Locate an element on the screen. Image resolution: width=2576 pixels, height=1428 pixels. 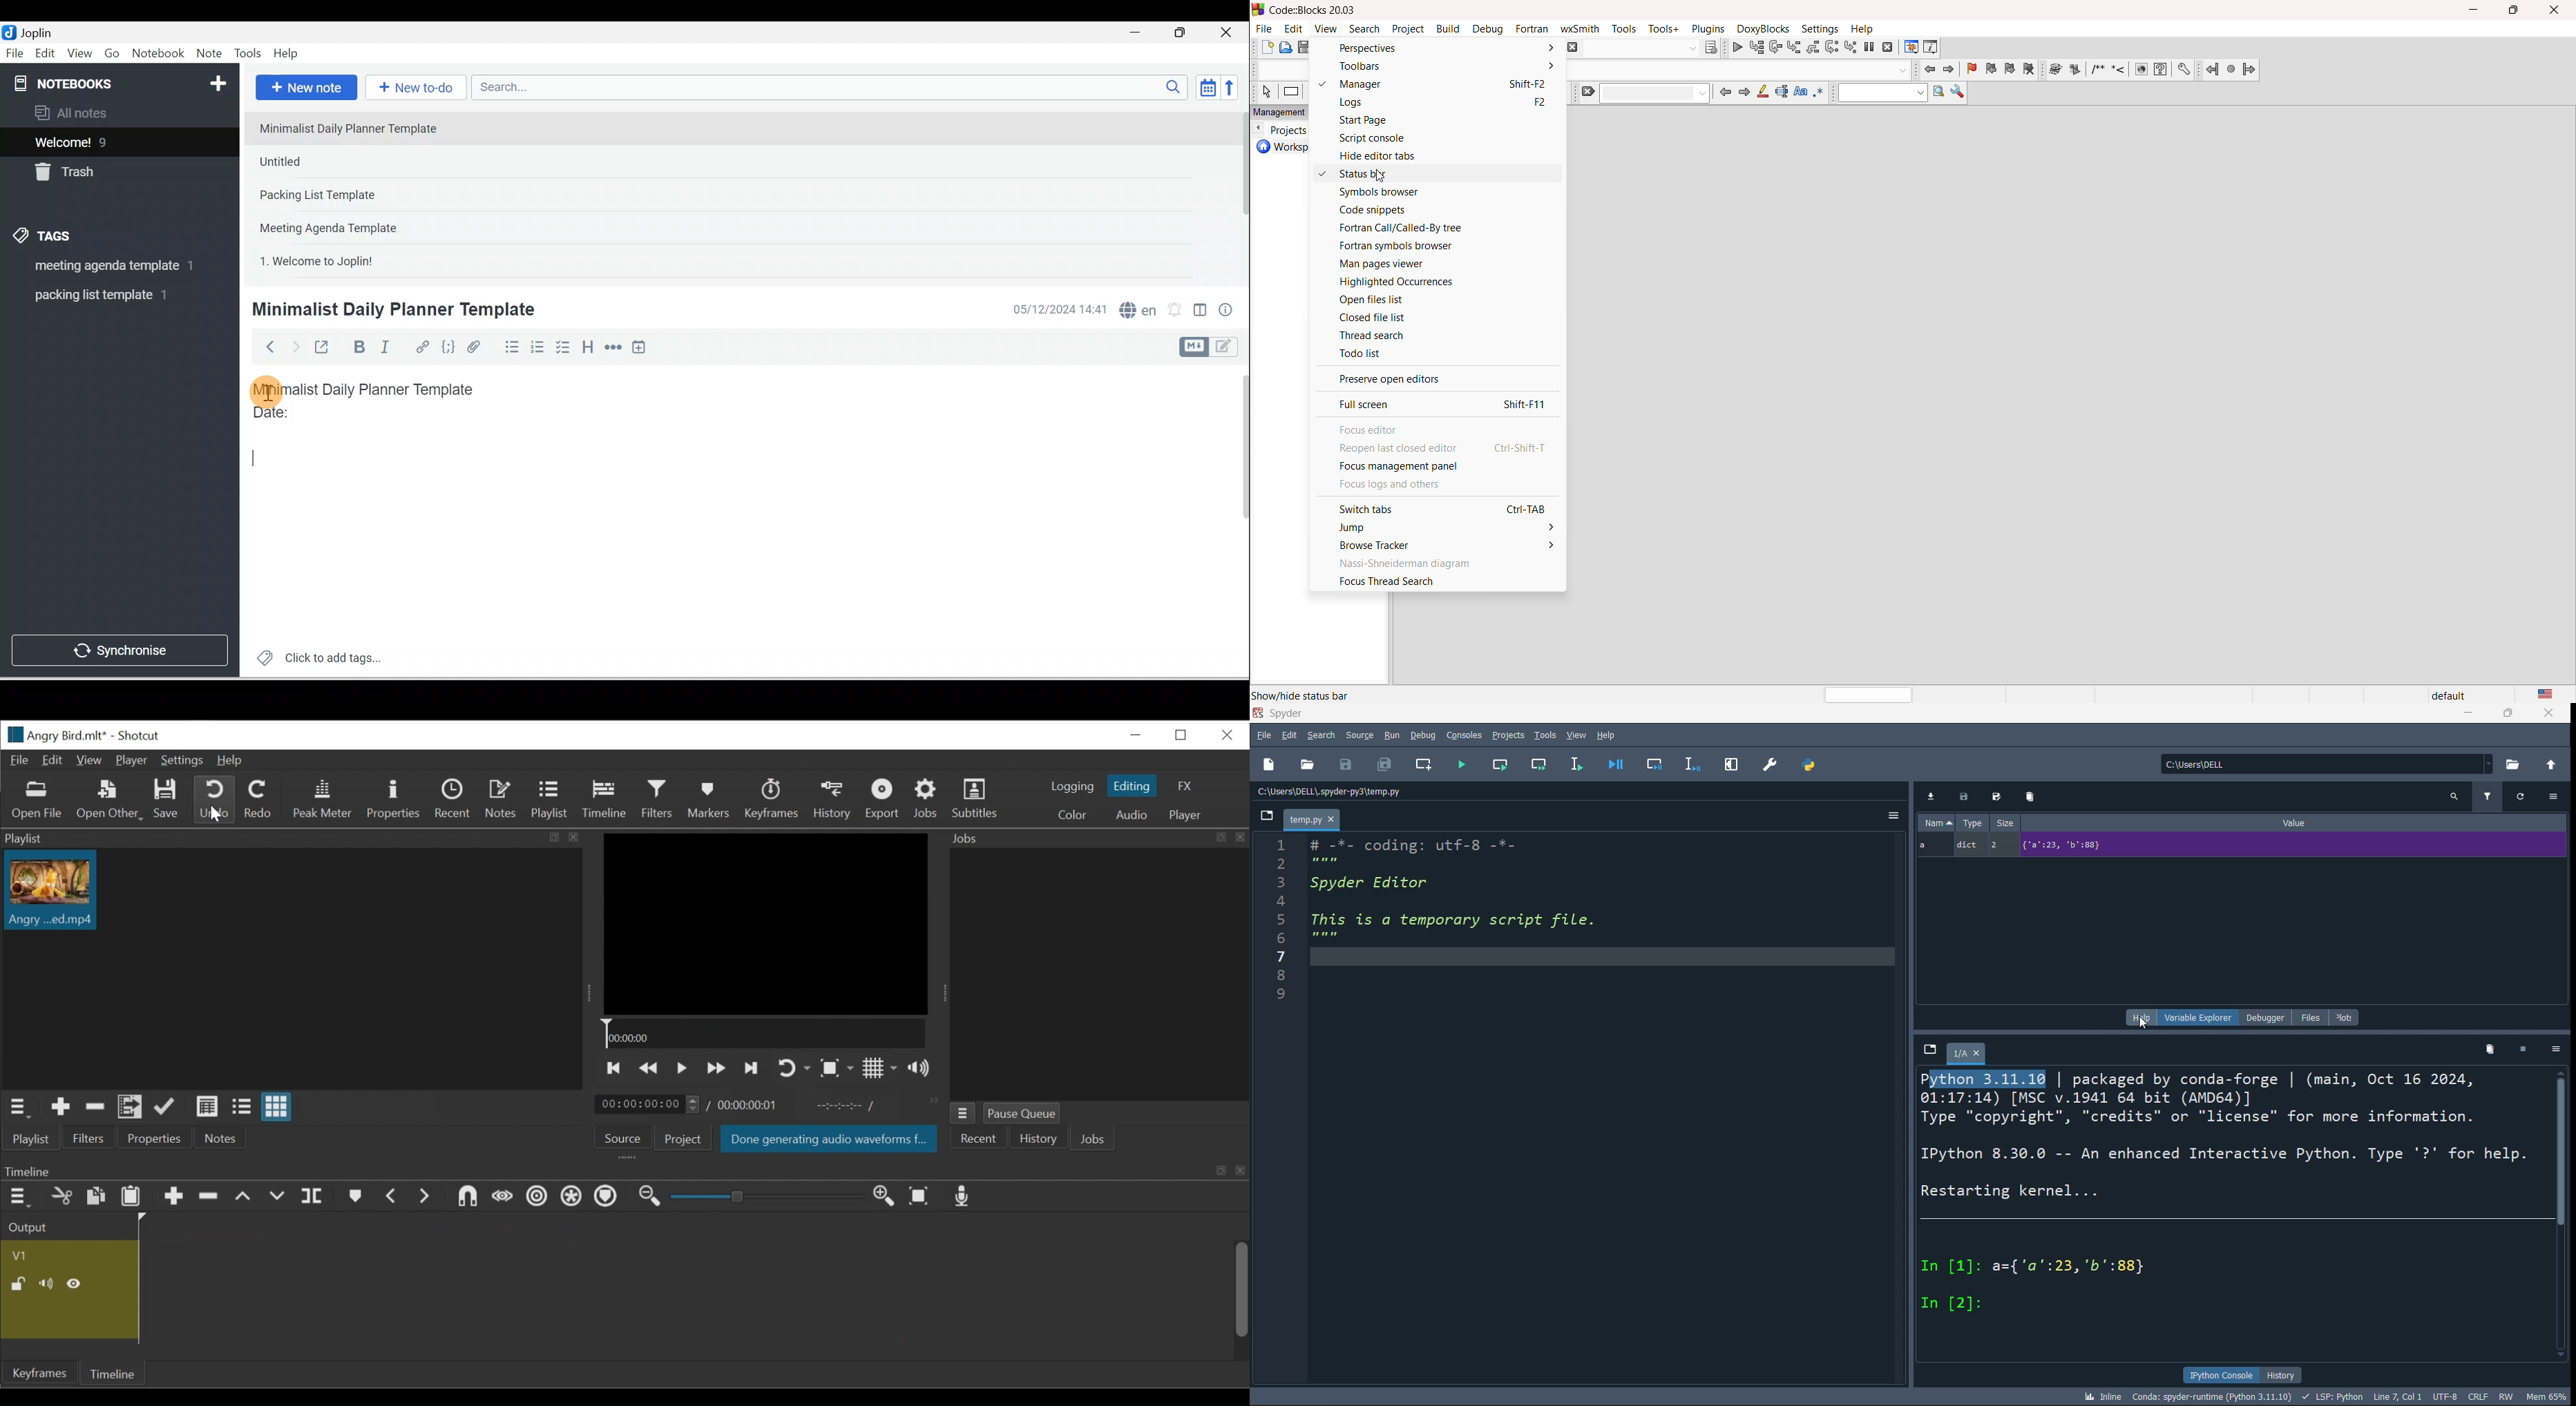
Trash is located at coordinates (96, 169).